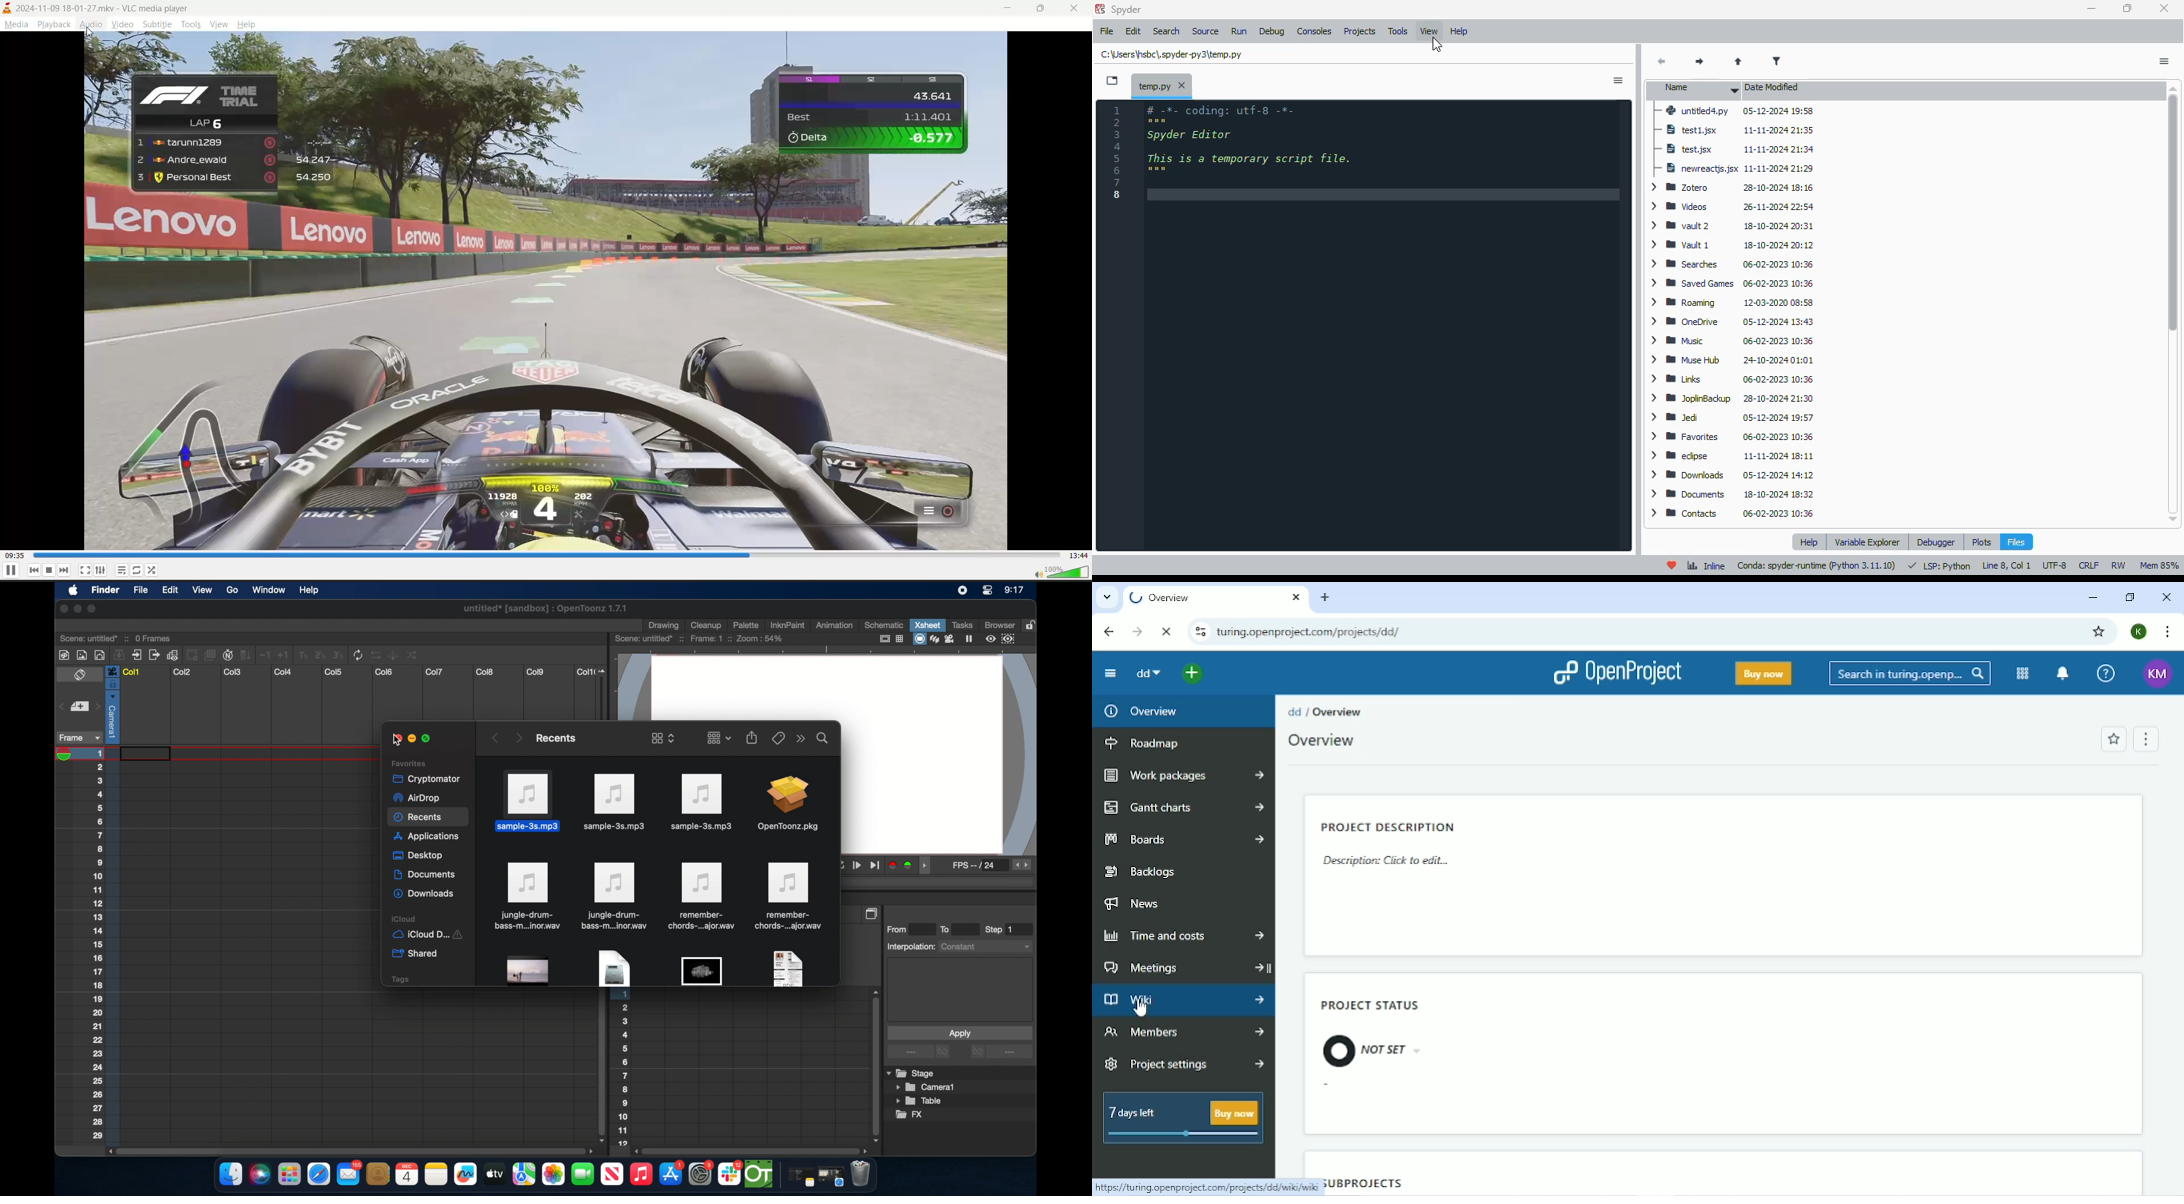 The height and width of the screenshot is (1204, 2184). What do you see at coordinates (2114, 740) in the screenshot?
I see `Add to favorites` at bounding box center [2114, 740].